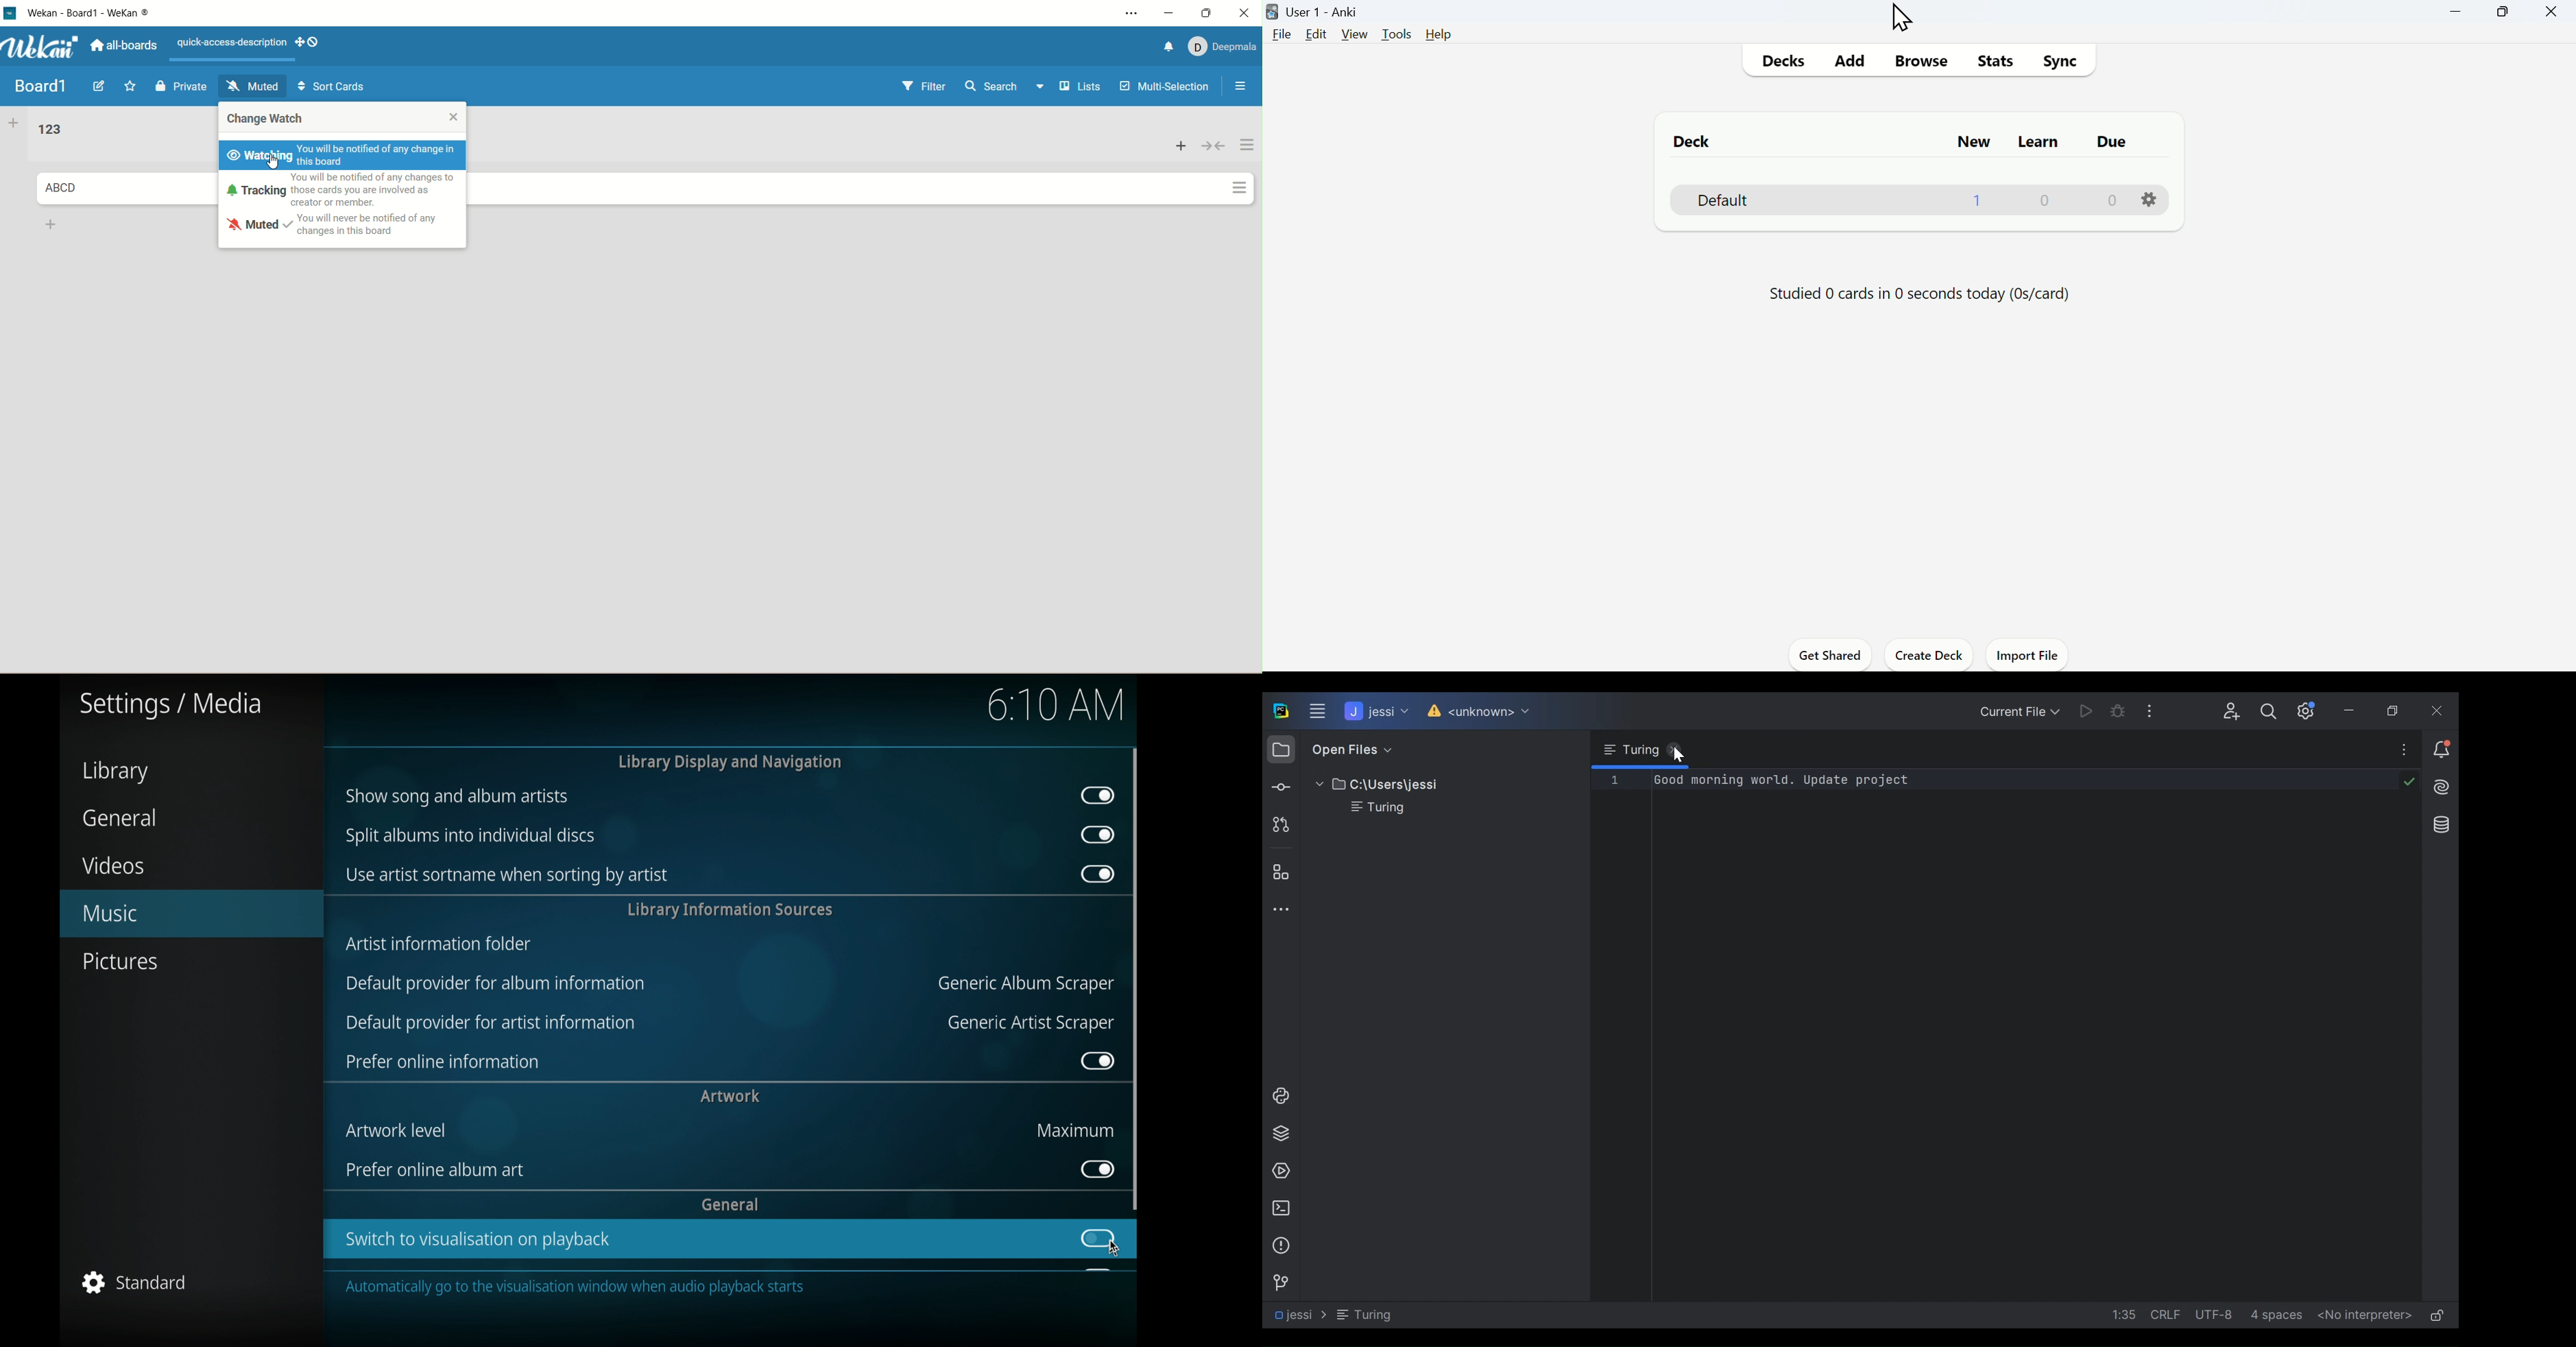 This screenshot has height=1372, width=2576. I want to click on Browse, so click(1918, 59).